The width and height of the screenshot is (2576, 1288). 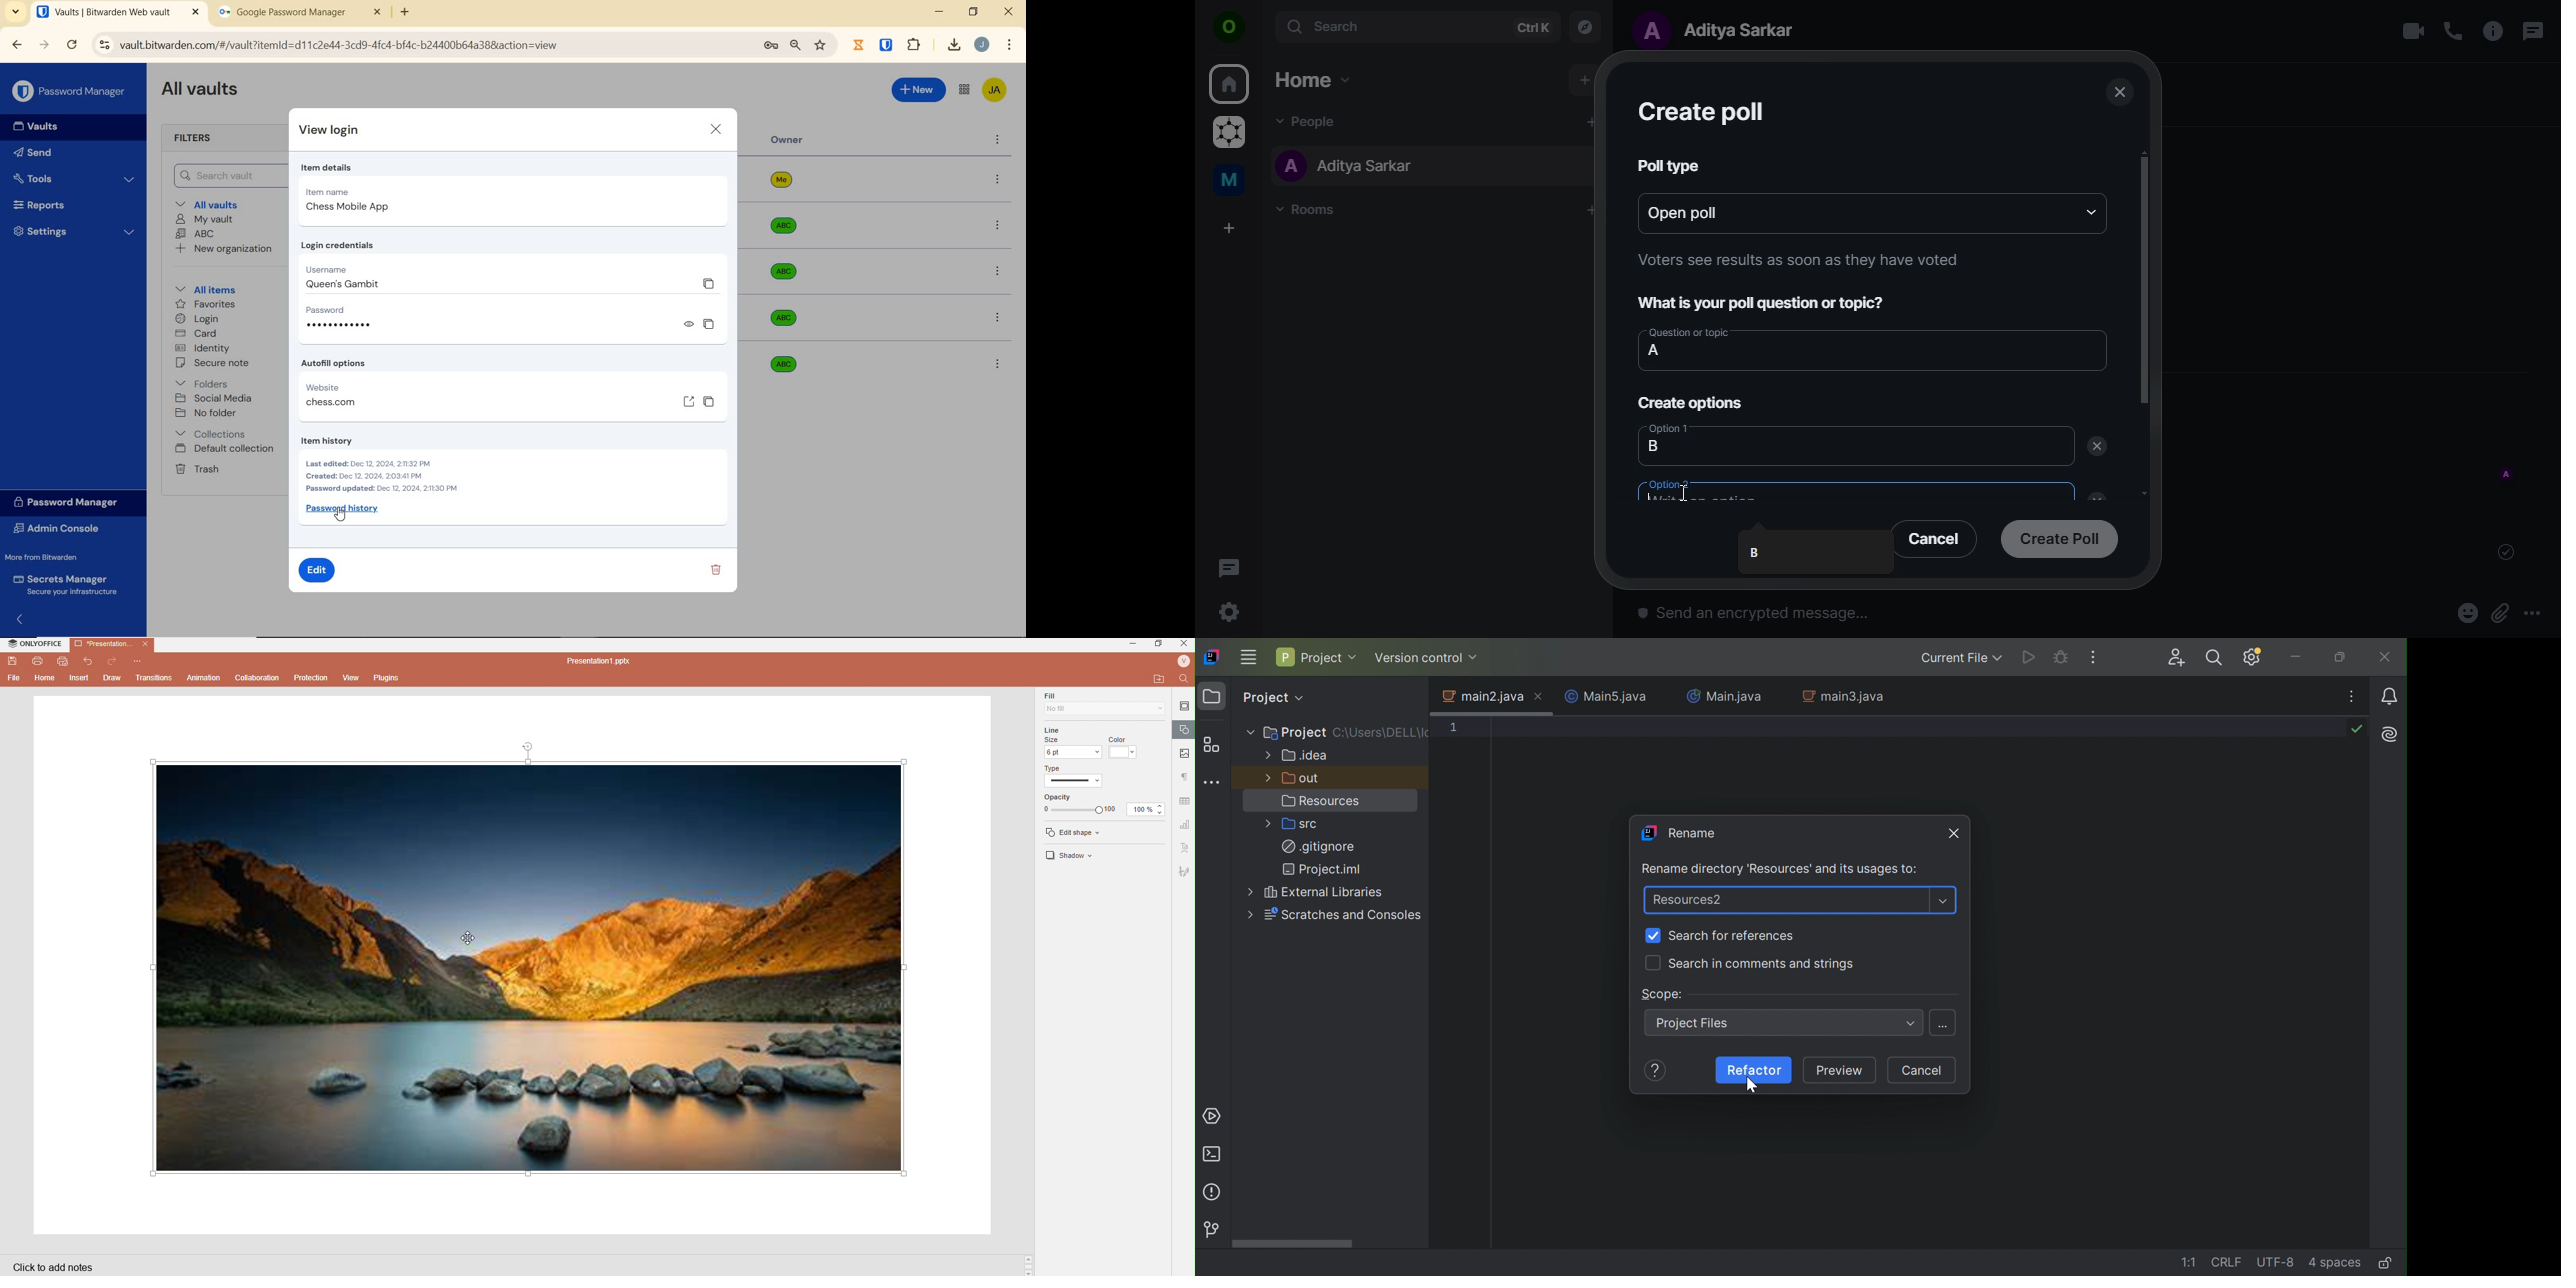 What do you see at coordinates (43, 128) in the screenshot?
I see `Vaults` at bounding box center [43, 128].